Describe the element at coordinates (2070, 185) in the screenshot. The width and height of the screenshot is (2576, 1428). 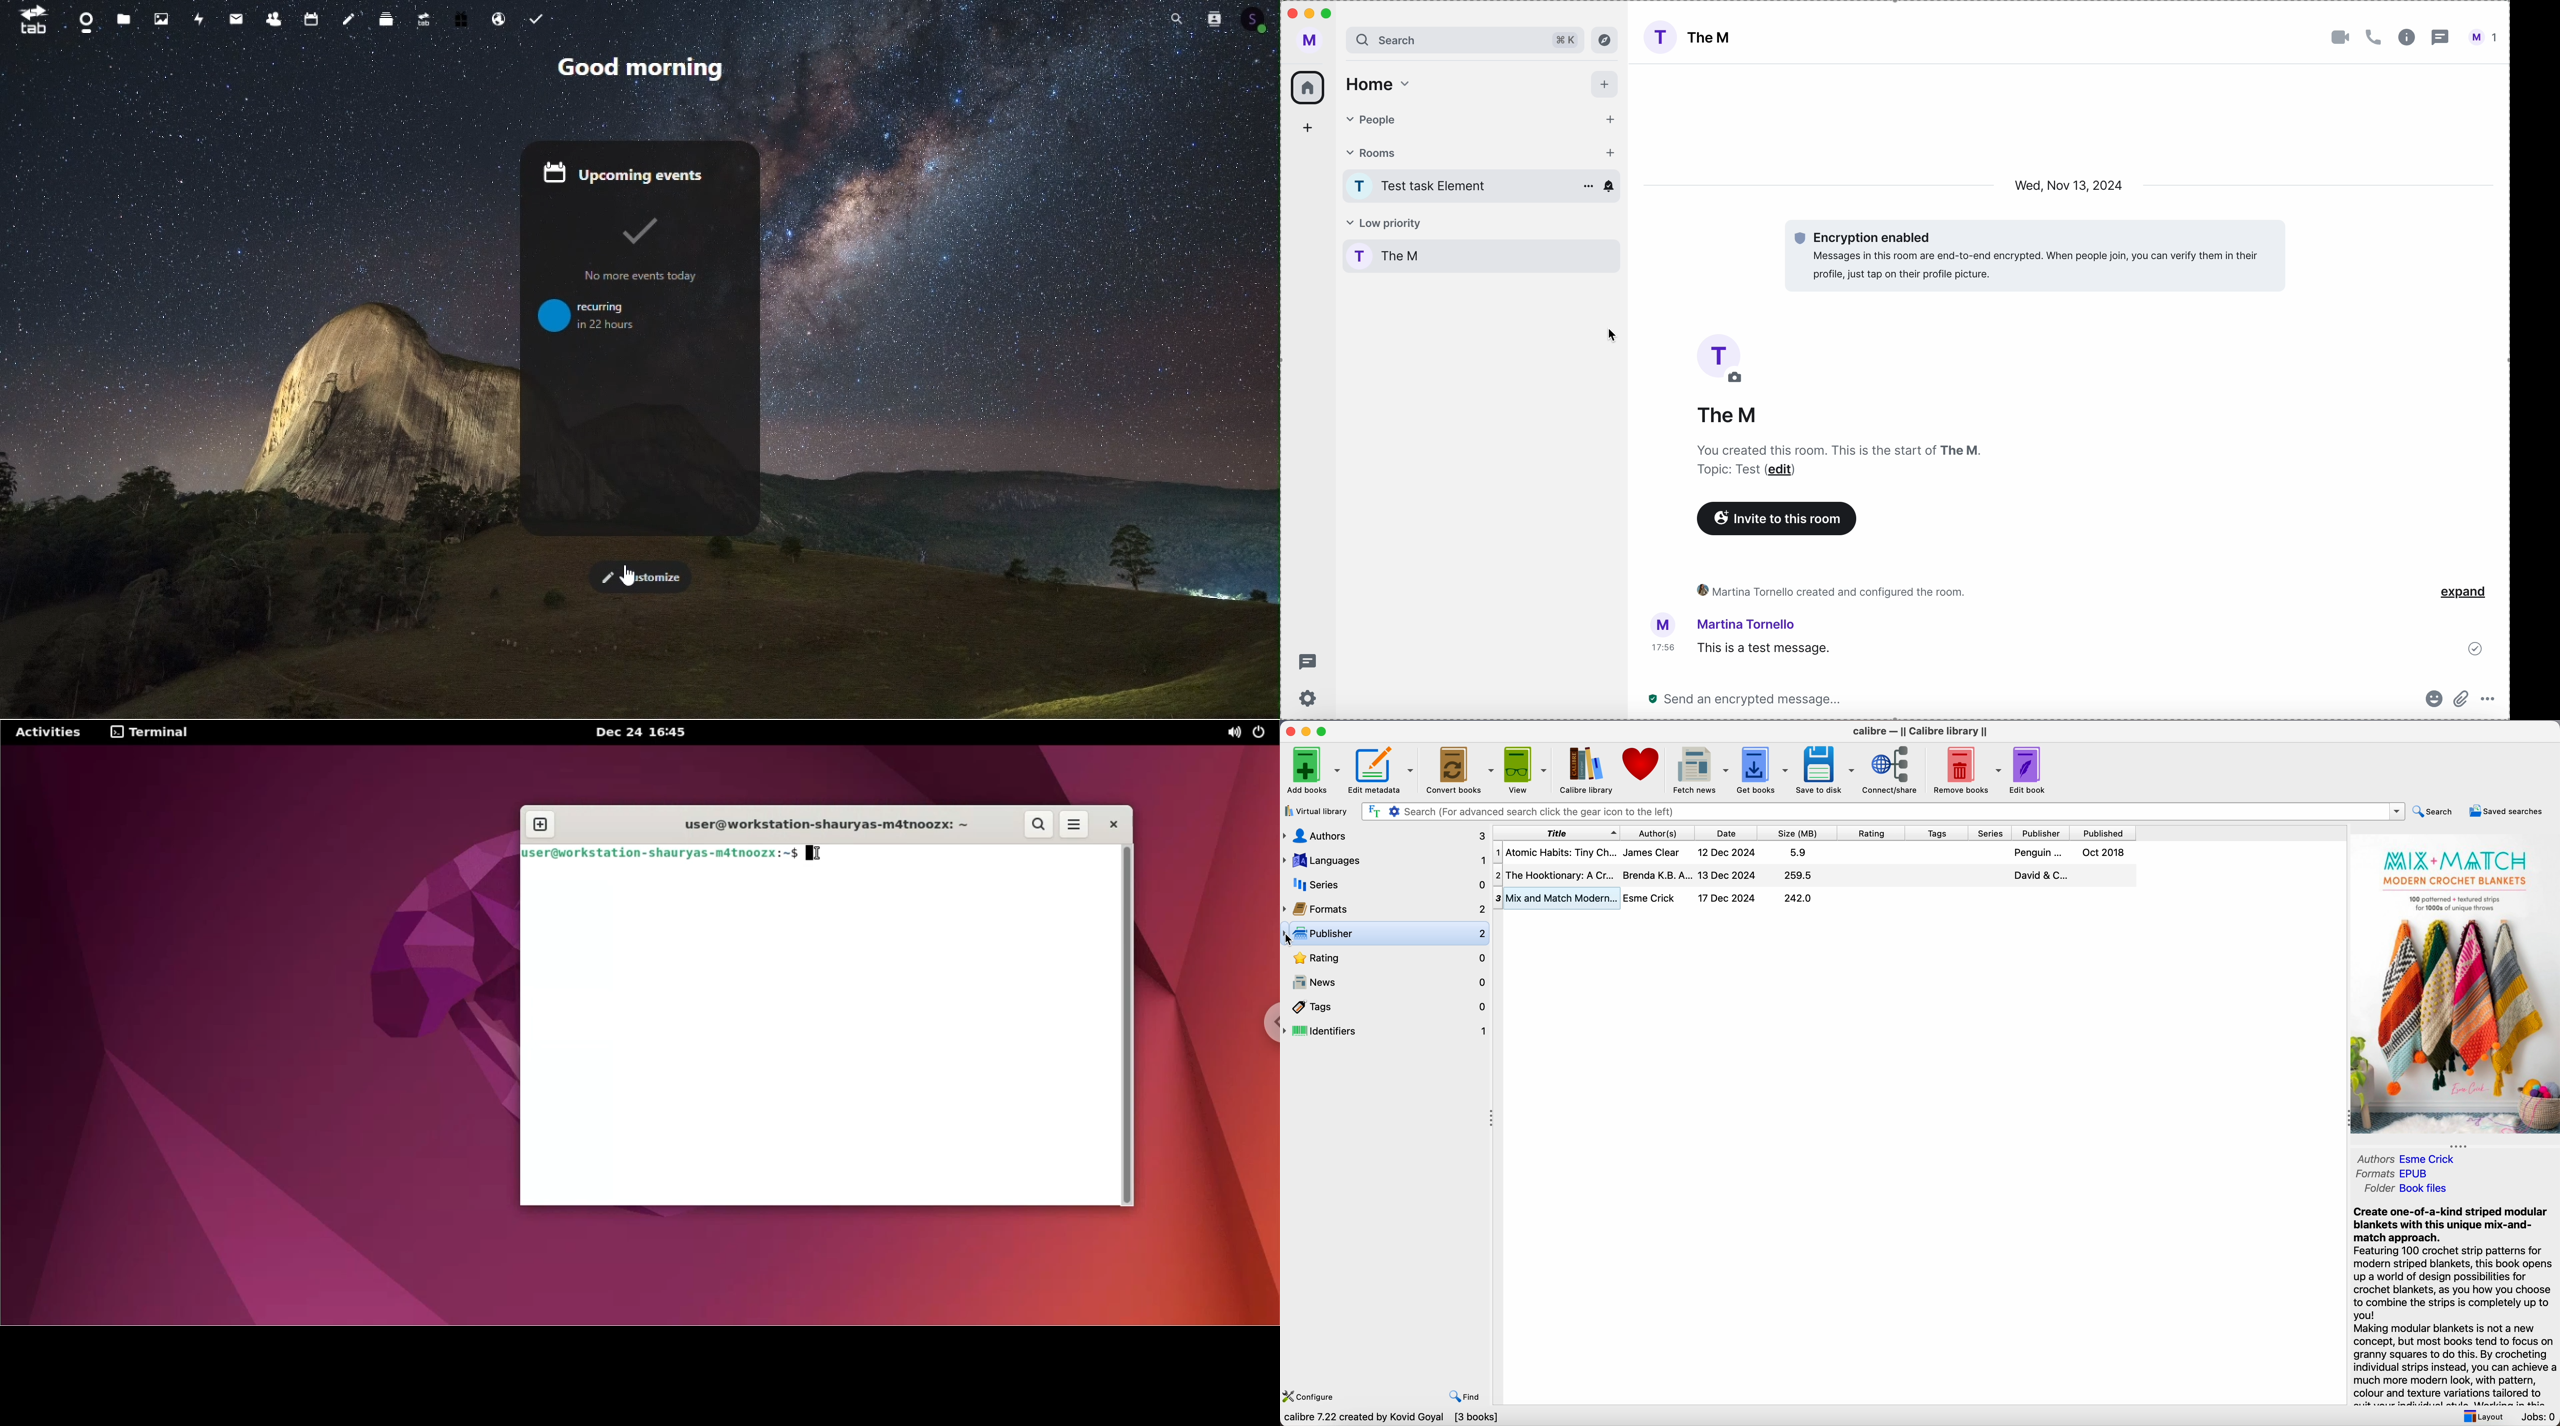
I see `date` at that location.